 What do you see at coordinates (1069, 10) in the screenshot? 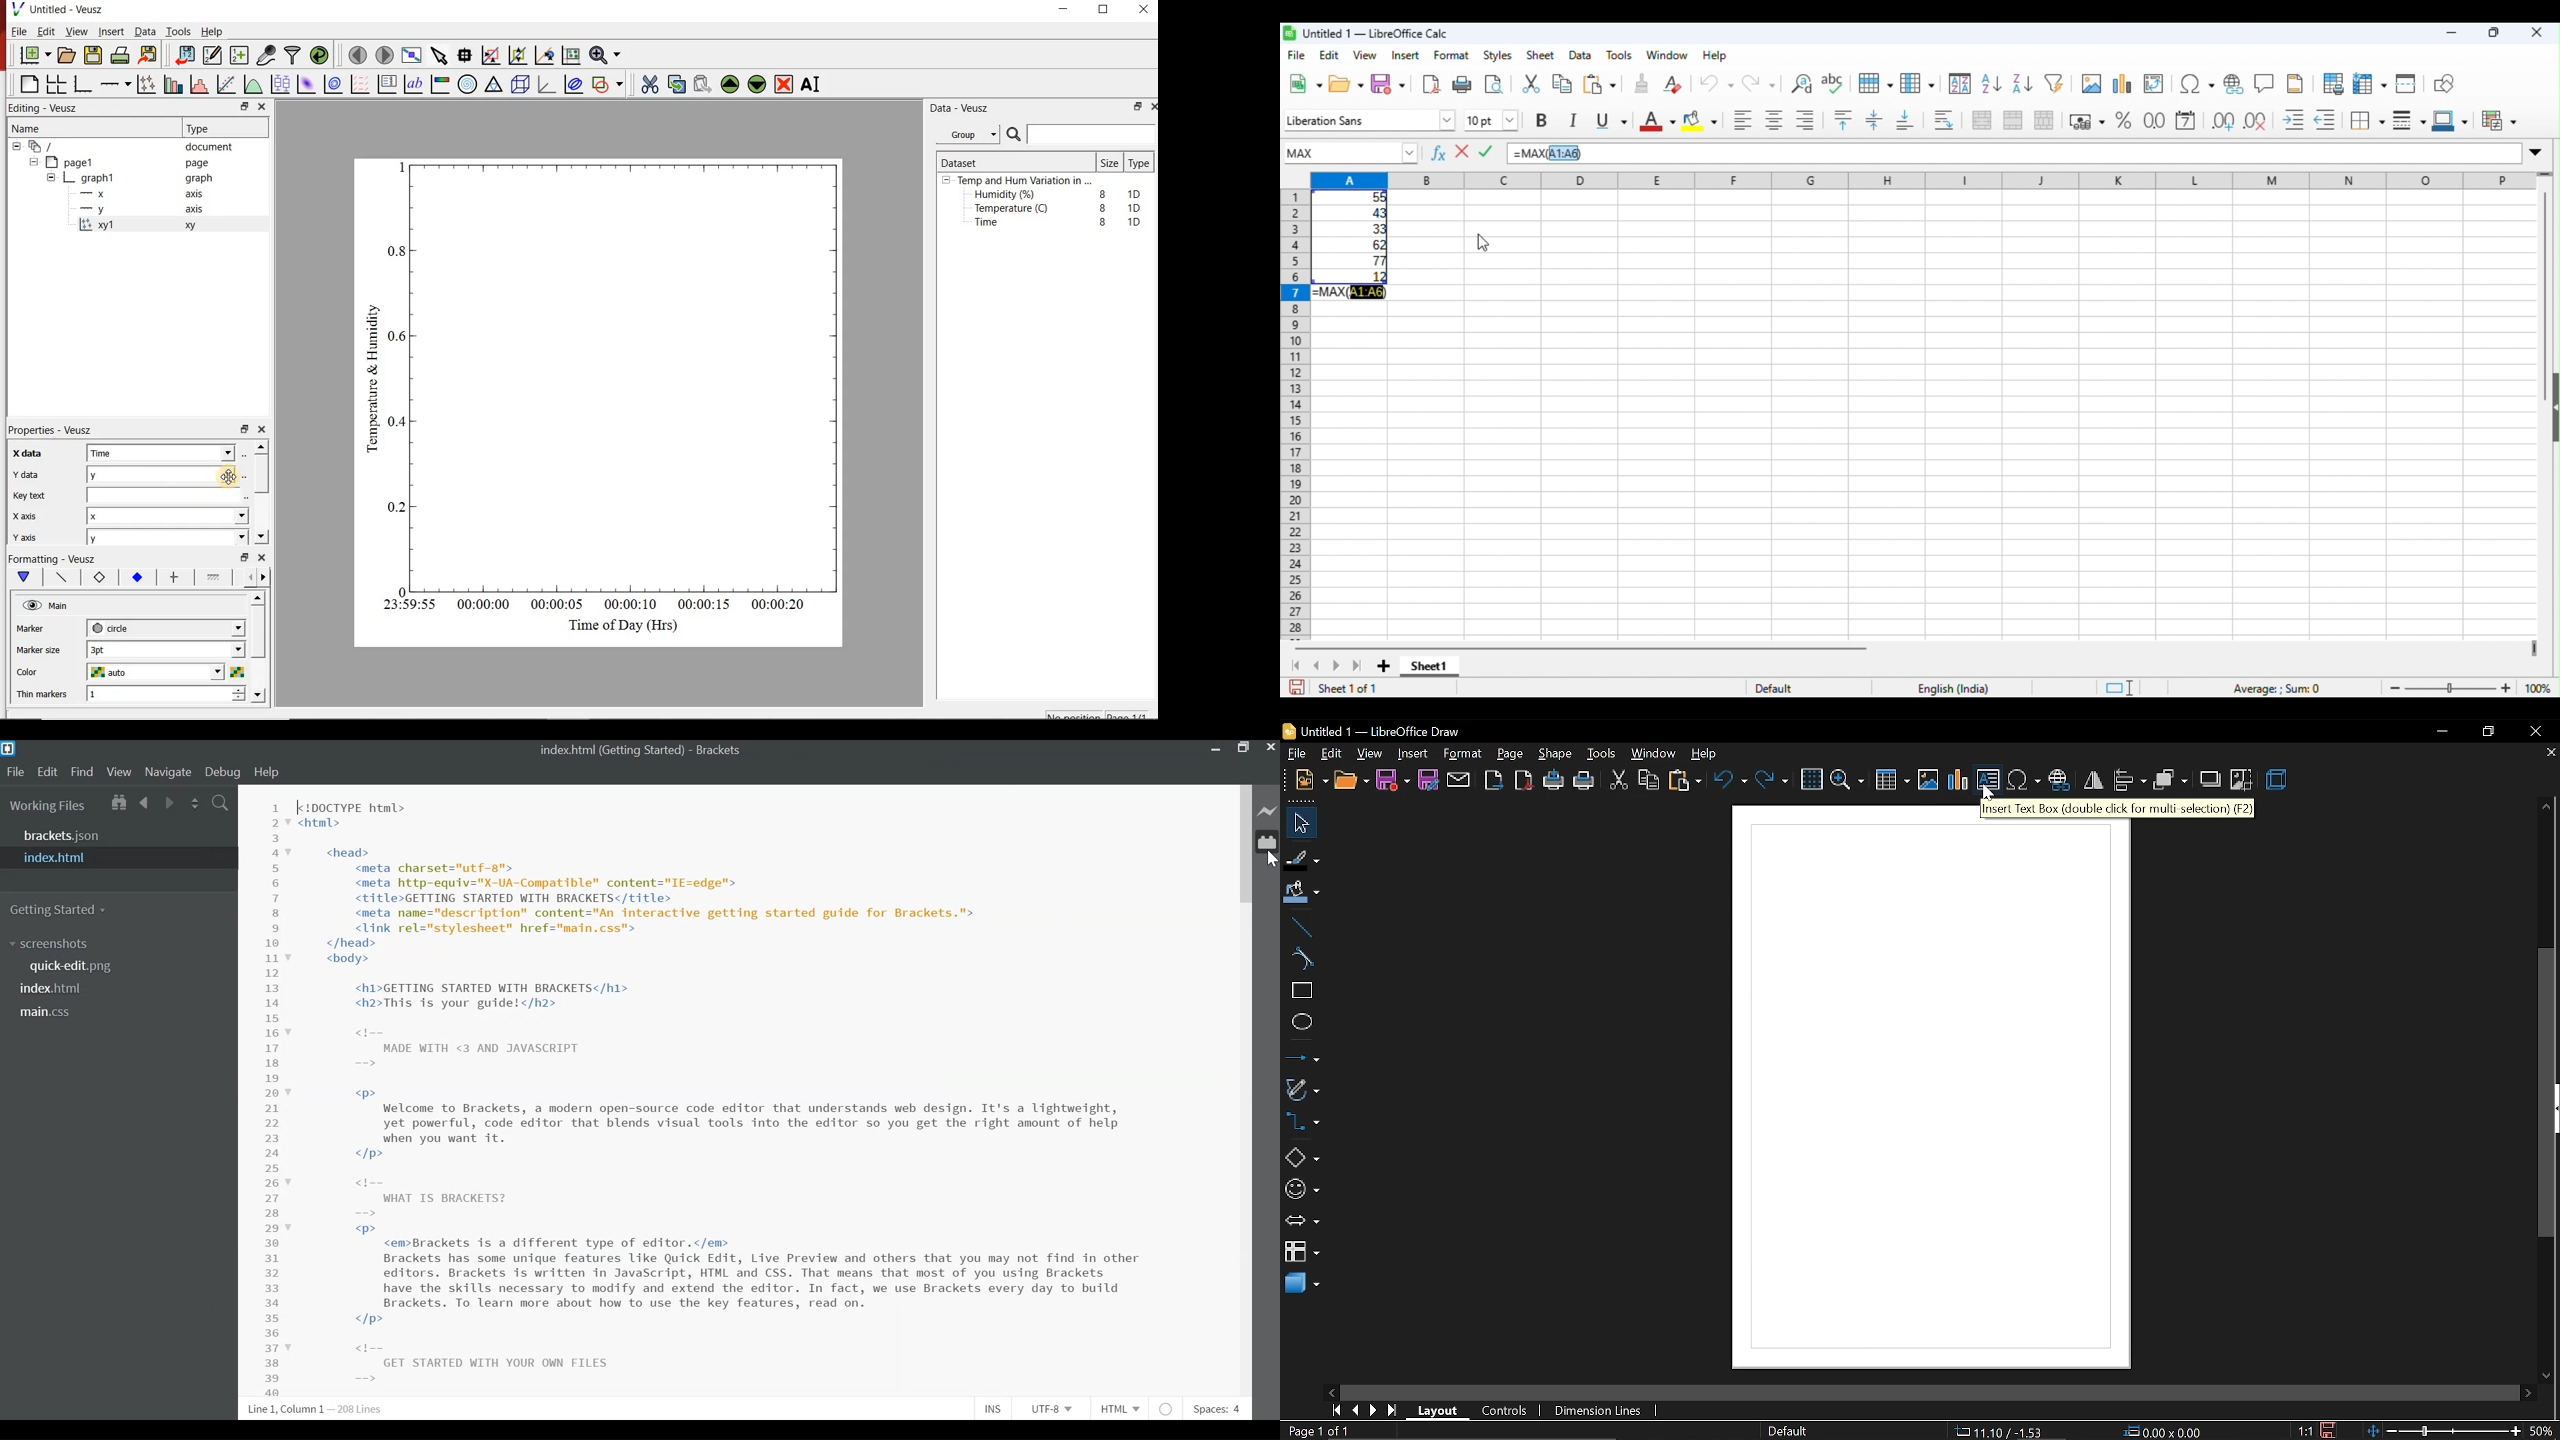
I see `minimize` at bounding box center [1069, 10].